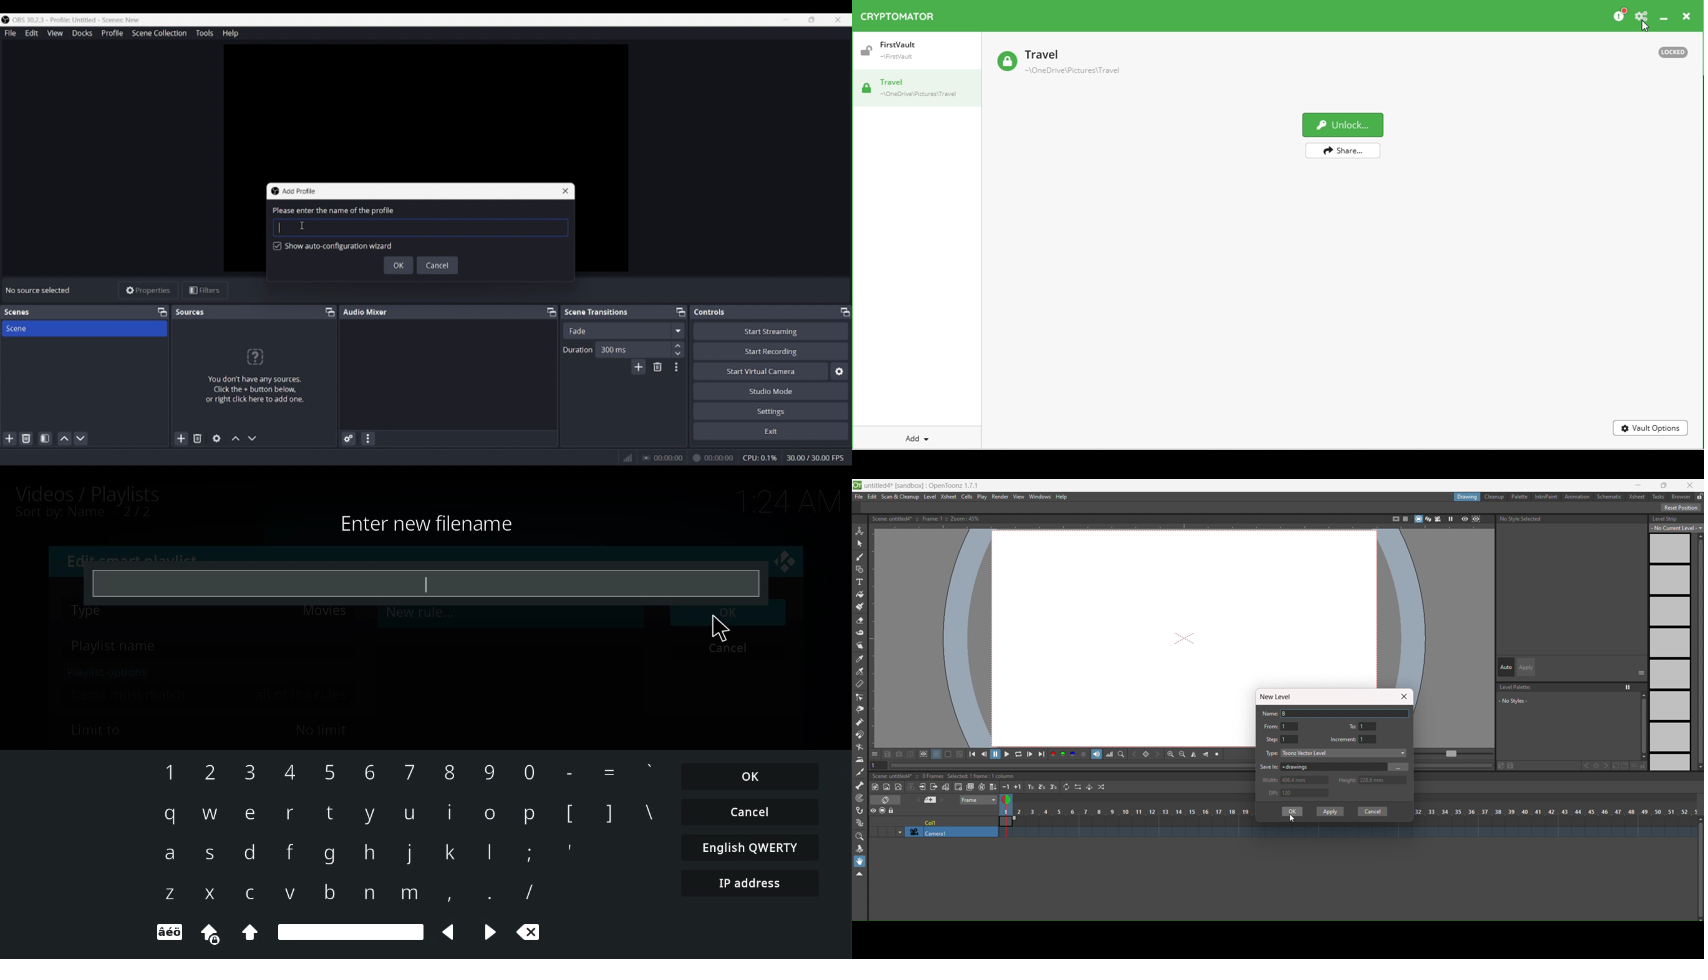  Describe the element at coordinates (166, 774) in the screenshot. I see `1` at that location.